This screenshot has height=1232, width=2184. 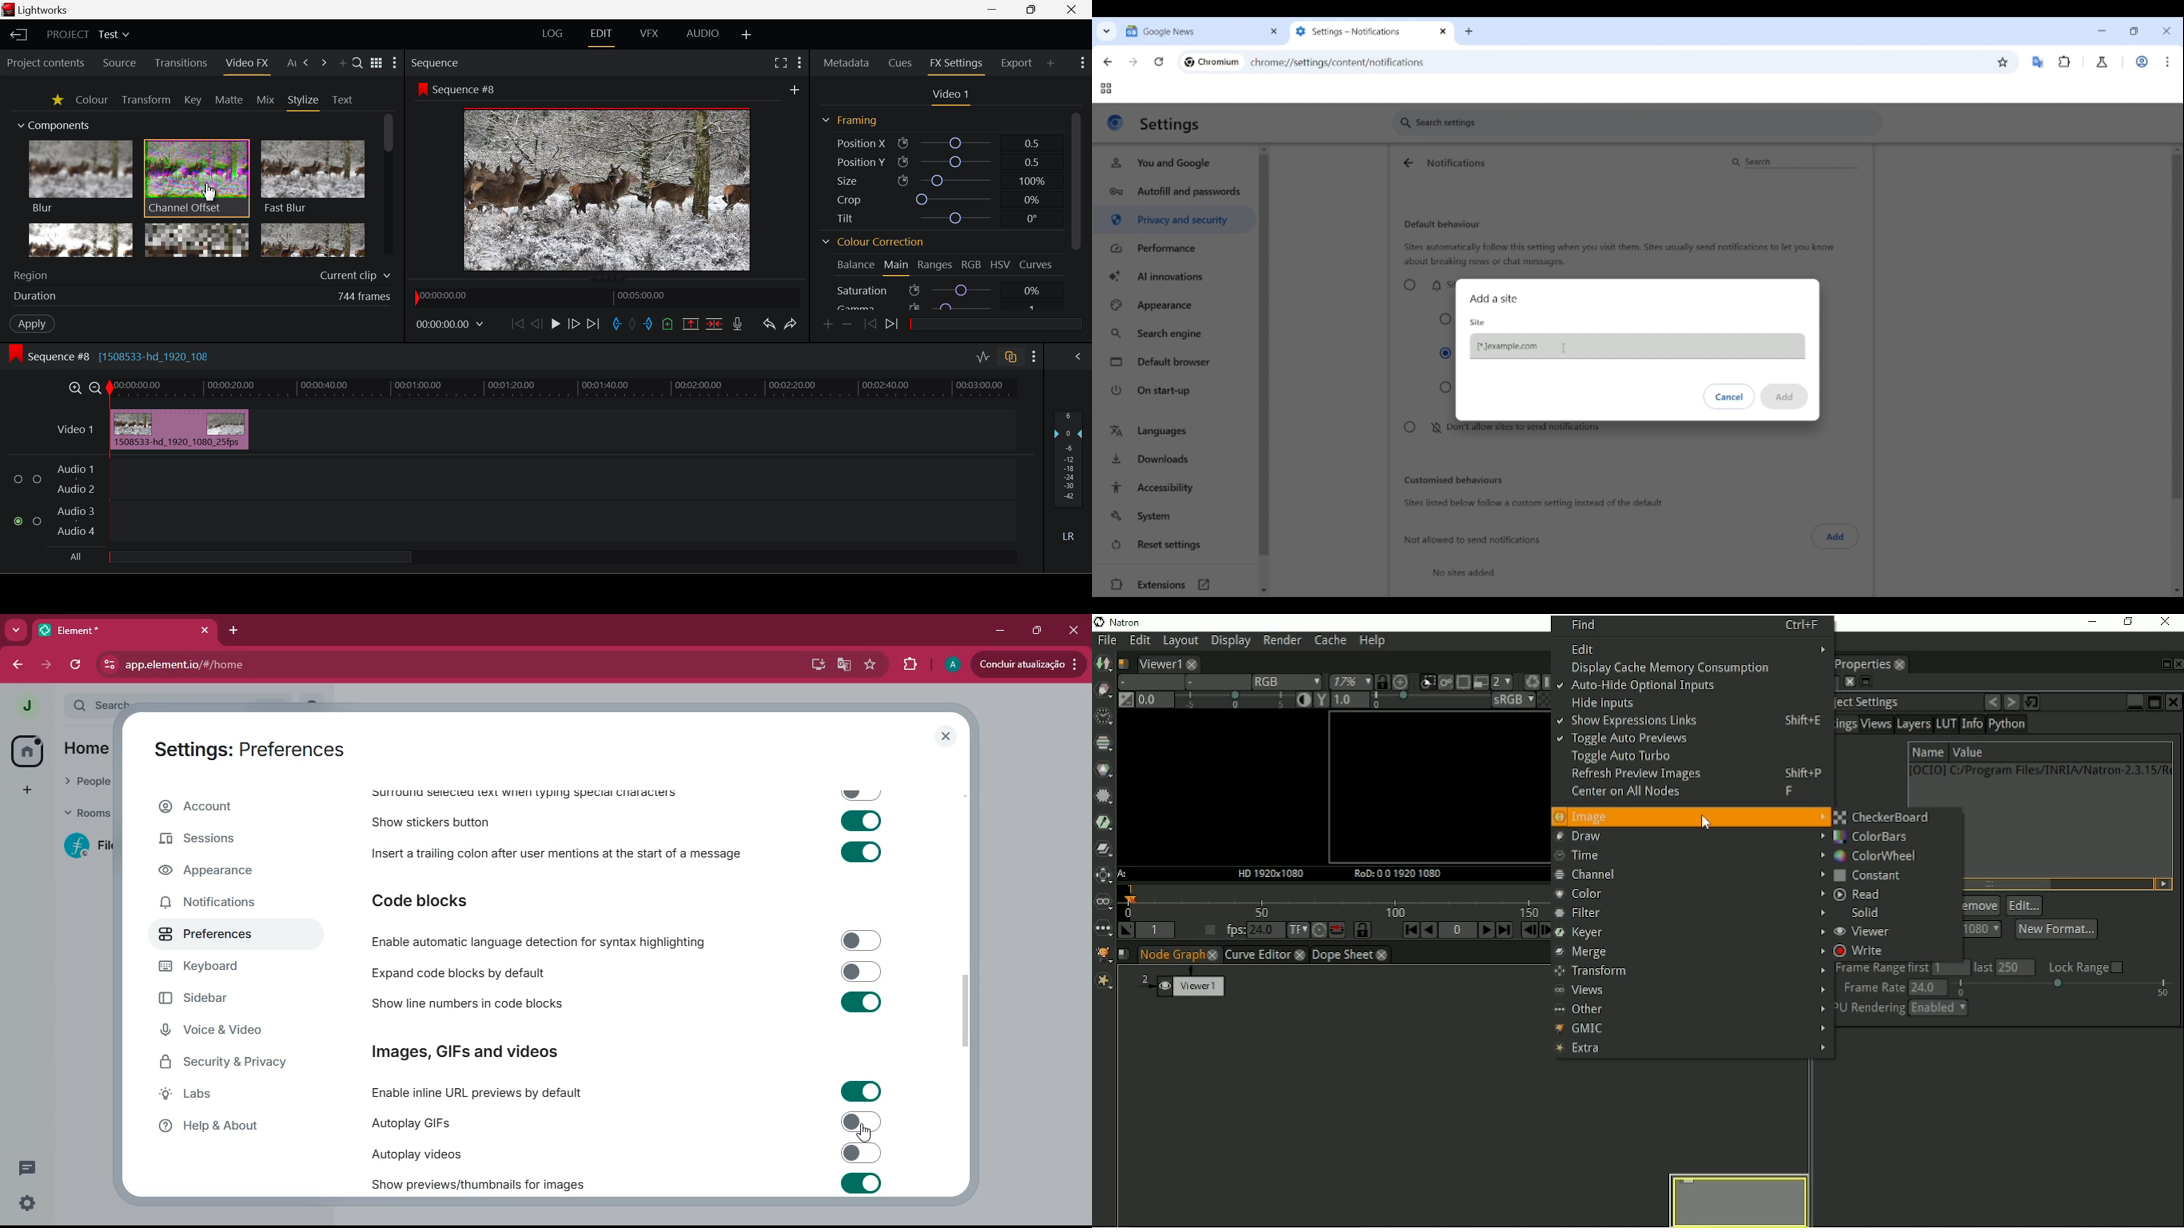 What do you see at coordinates (624, 972) in the screenshot?
I see `Expand code blocks by default` at bounding box center [624, 972].